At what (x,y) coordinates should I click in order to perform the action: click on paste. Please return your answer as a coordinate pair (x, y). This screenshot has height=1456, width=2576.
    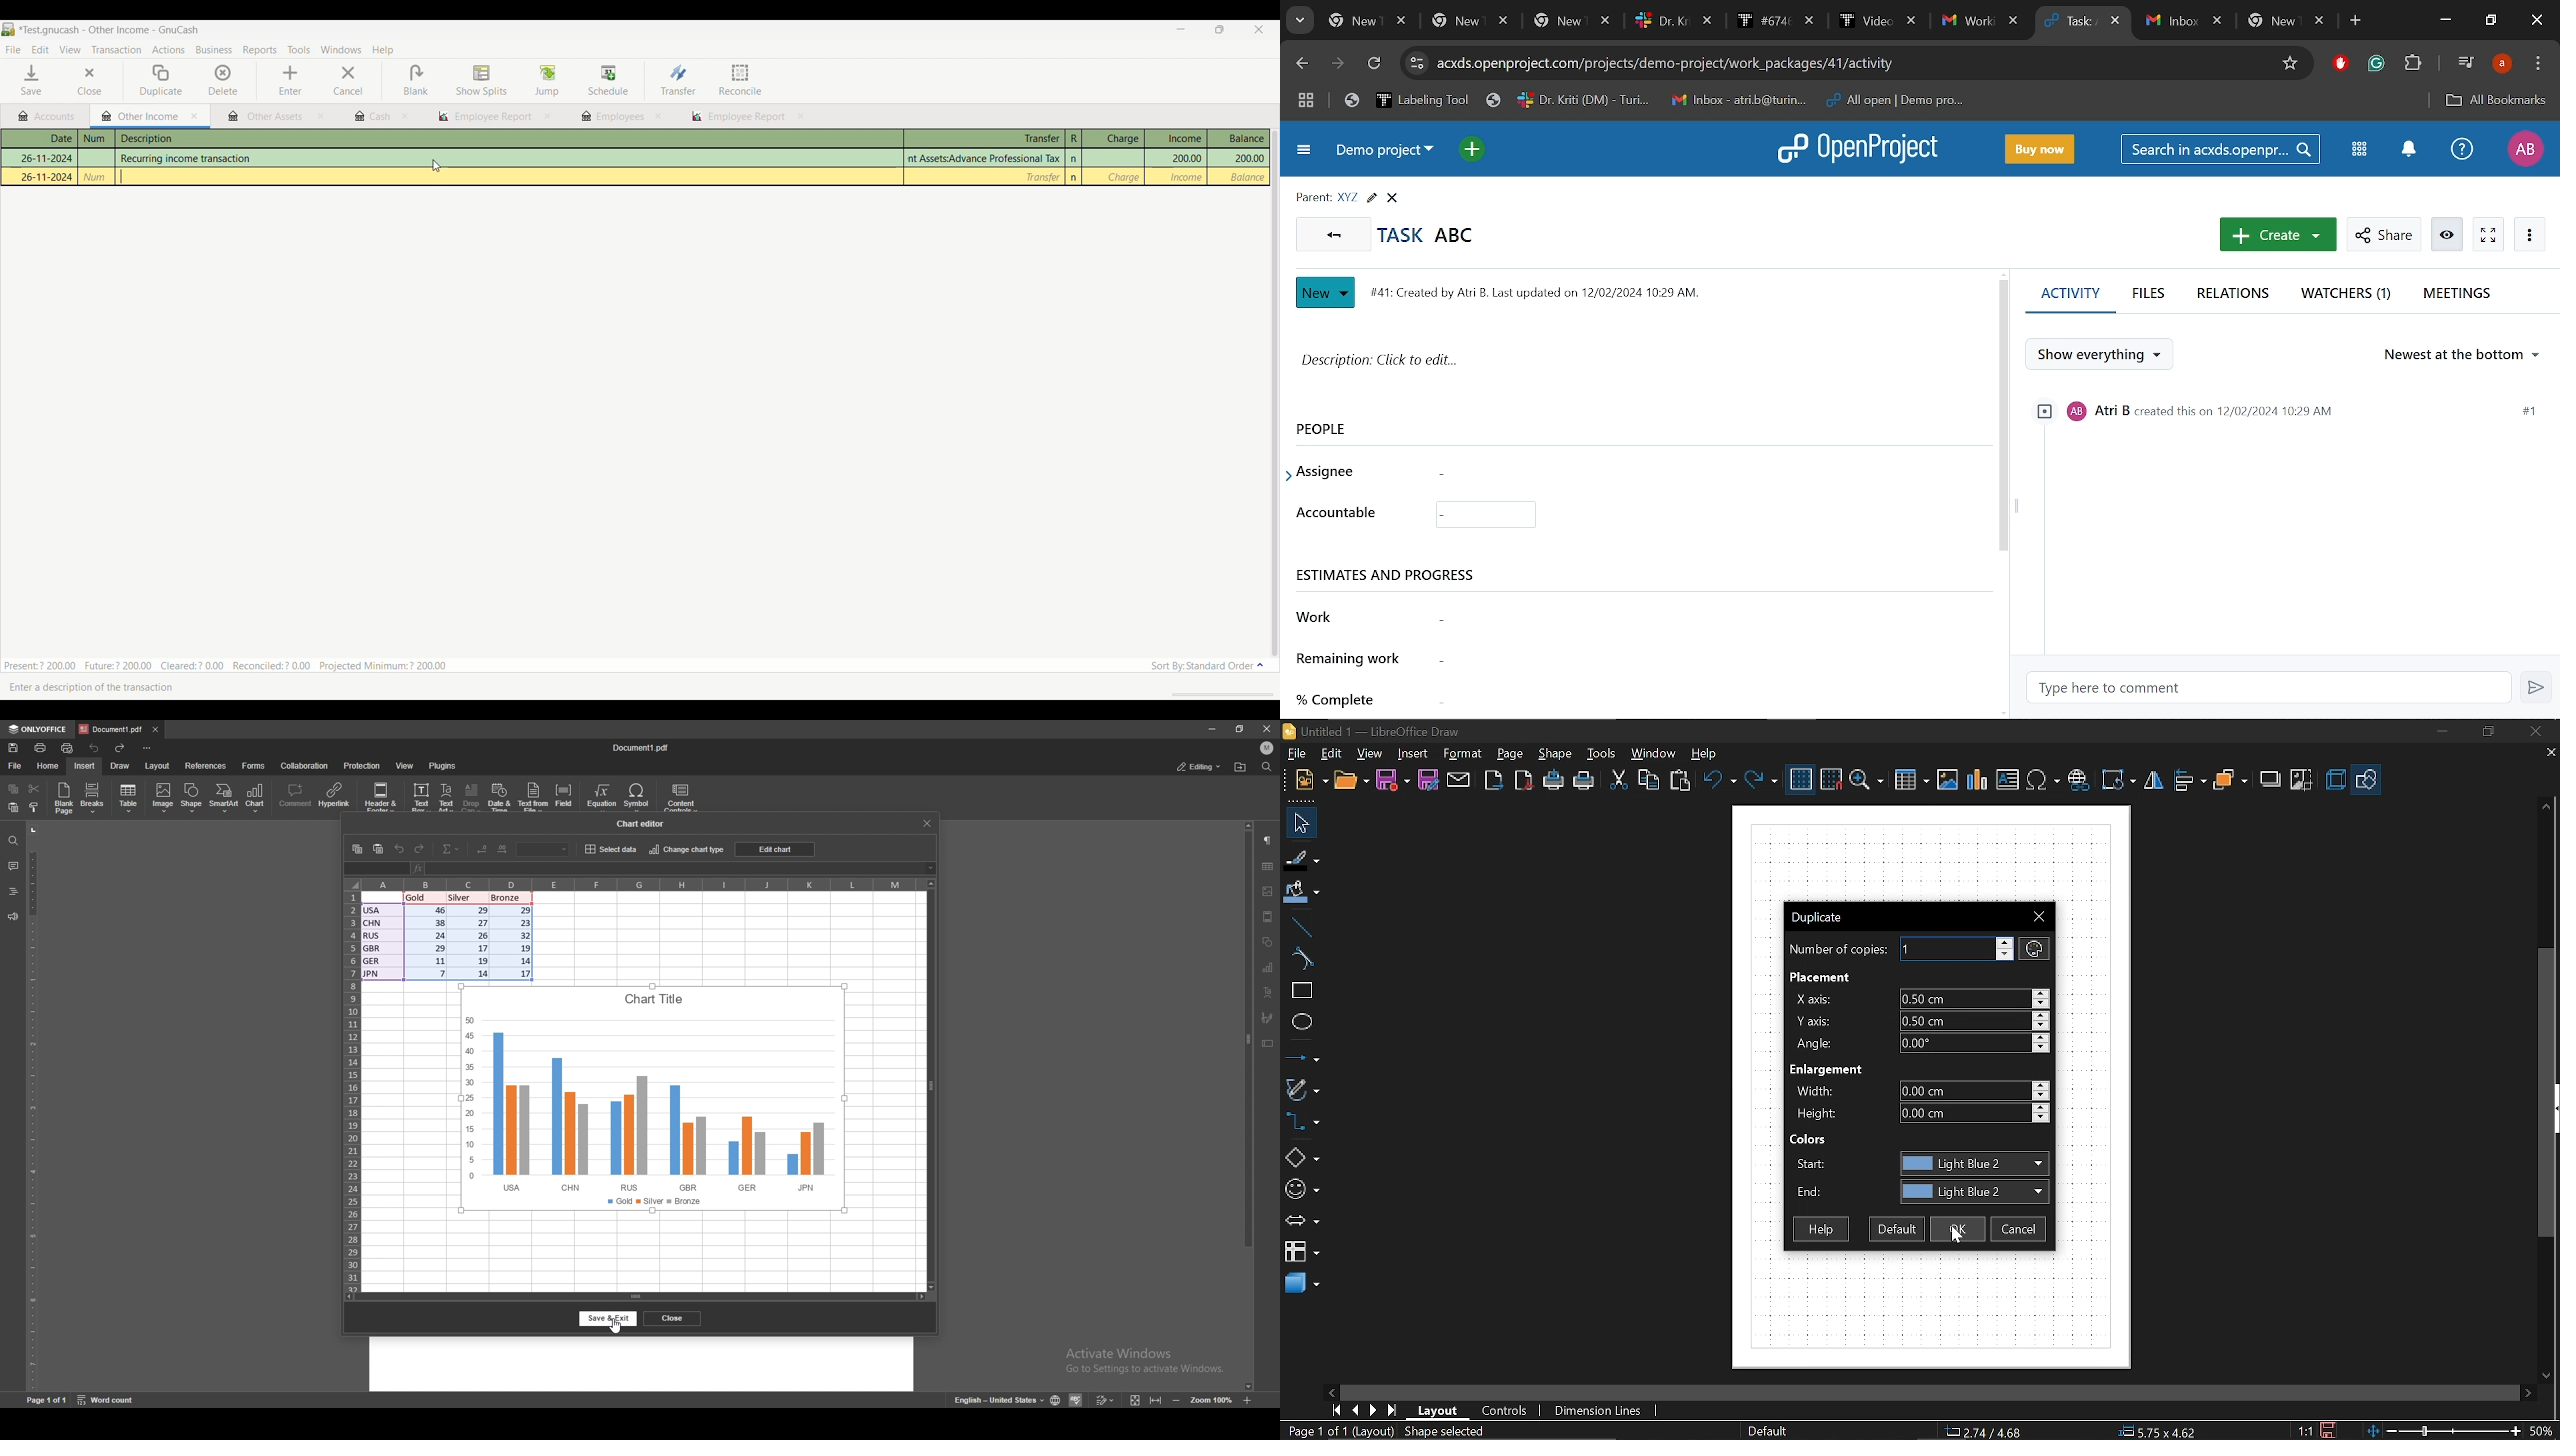
    Looking at the image, I should click on (1681, 781).